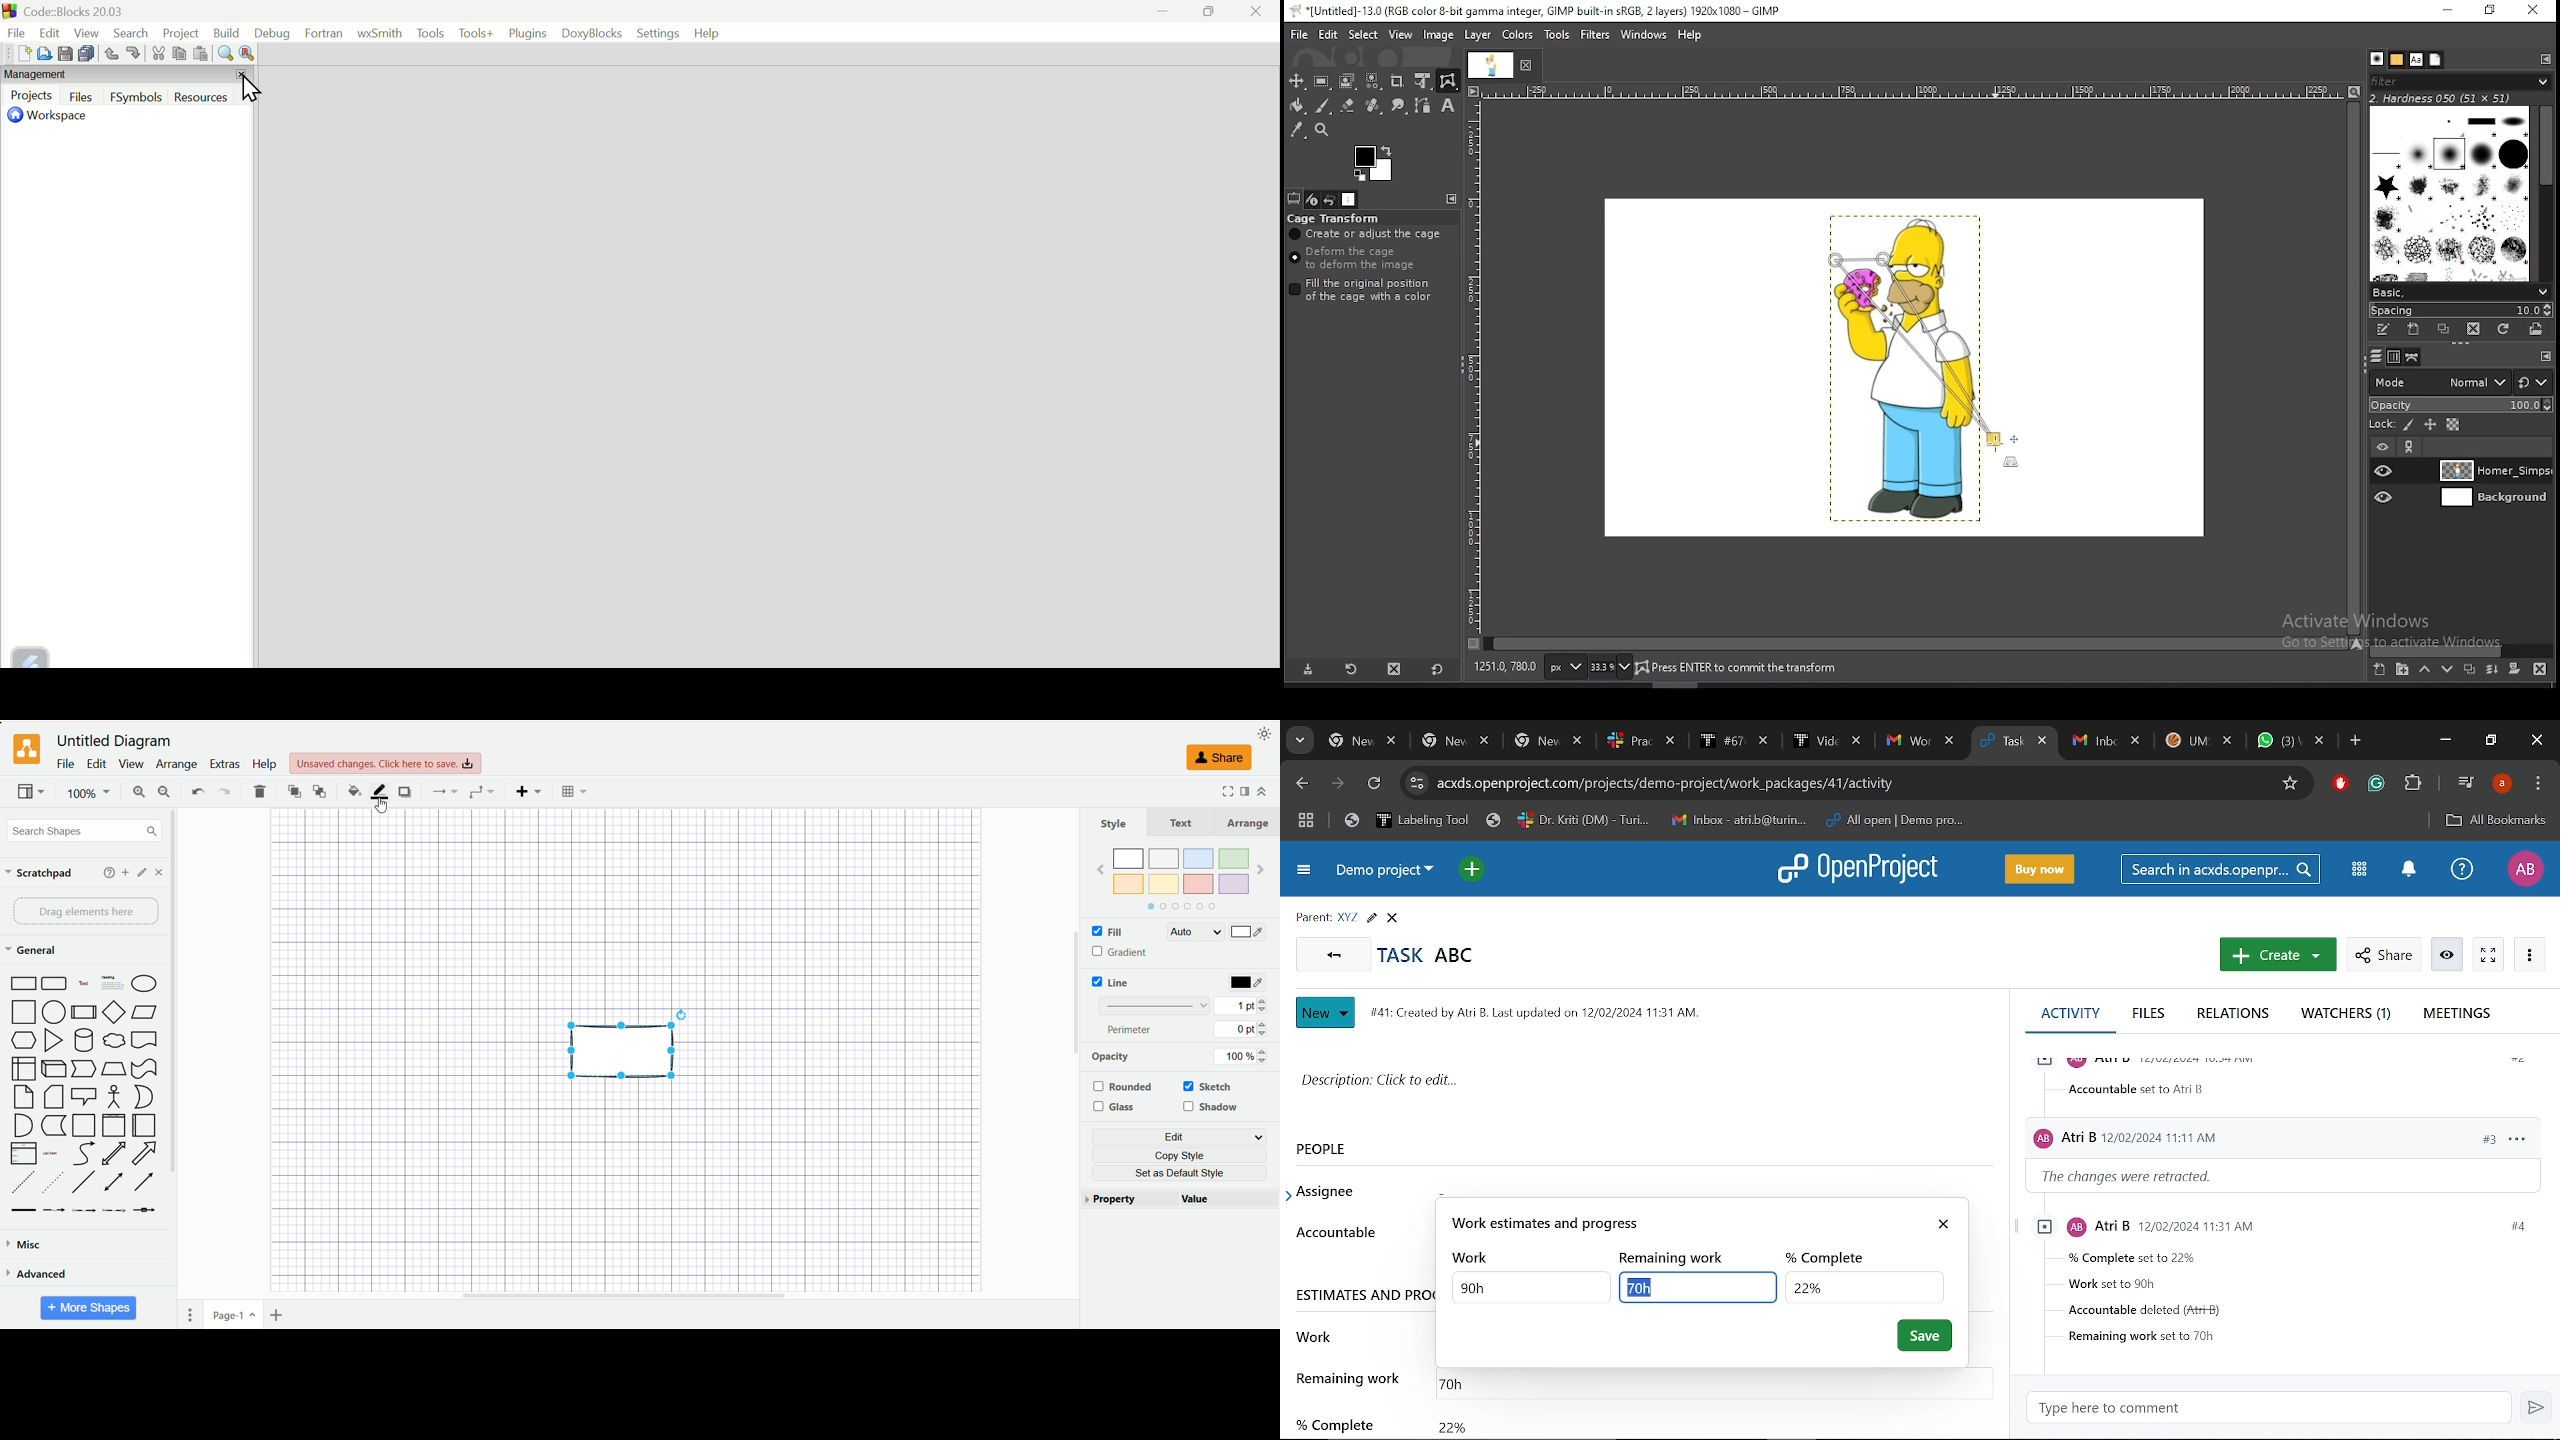 The height and width of the screenshot is (1456, 2576). I want to click on assignee, so click(1331, 1192).